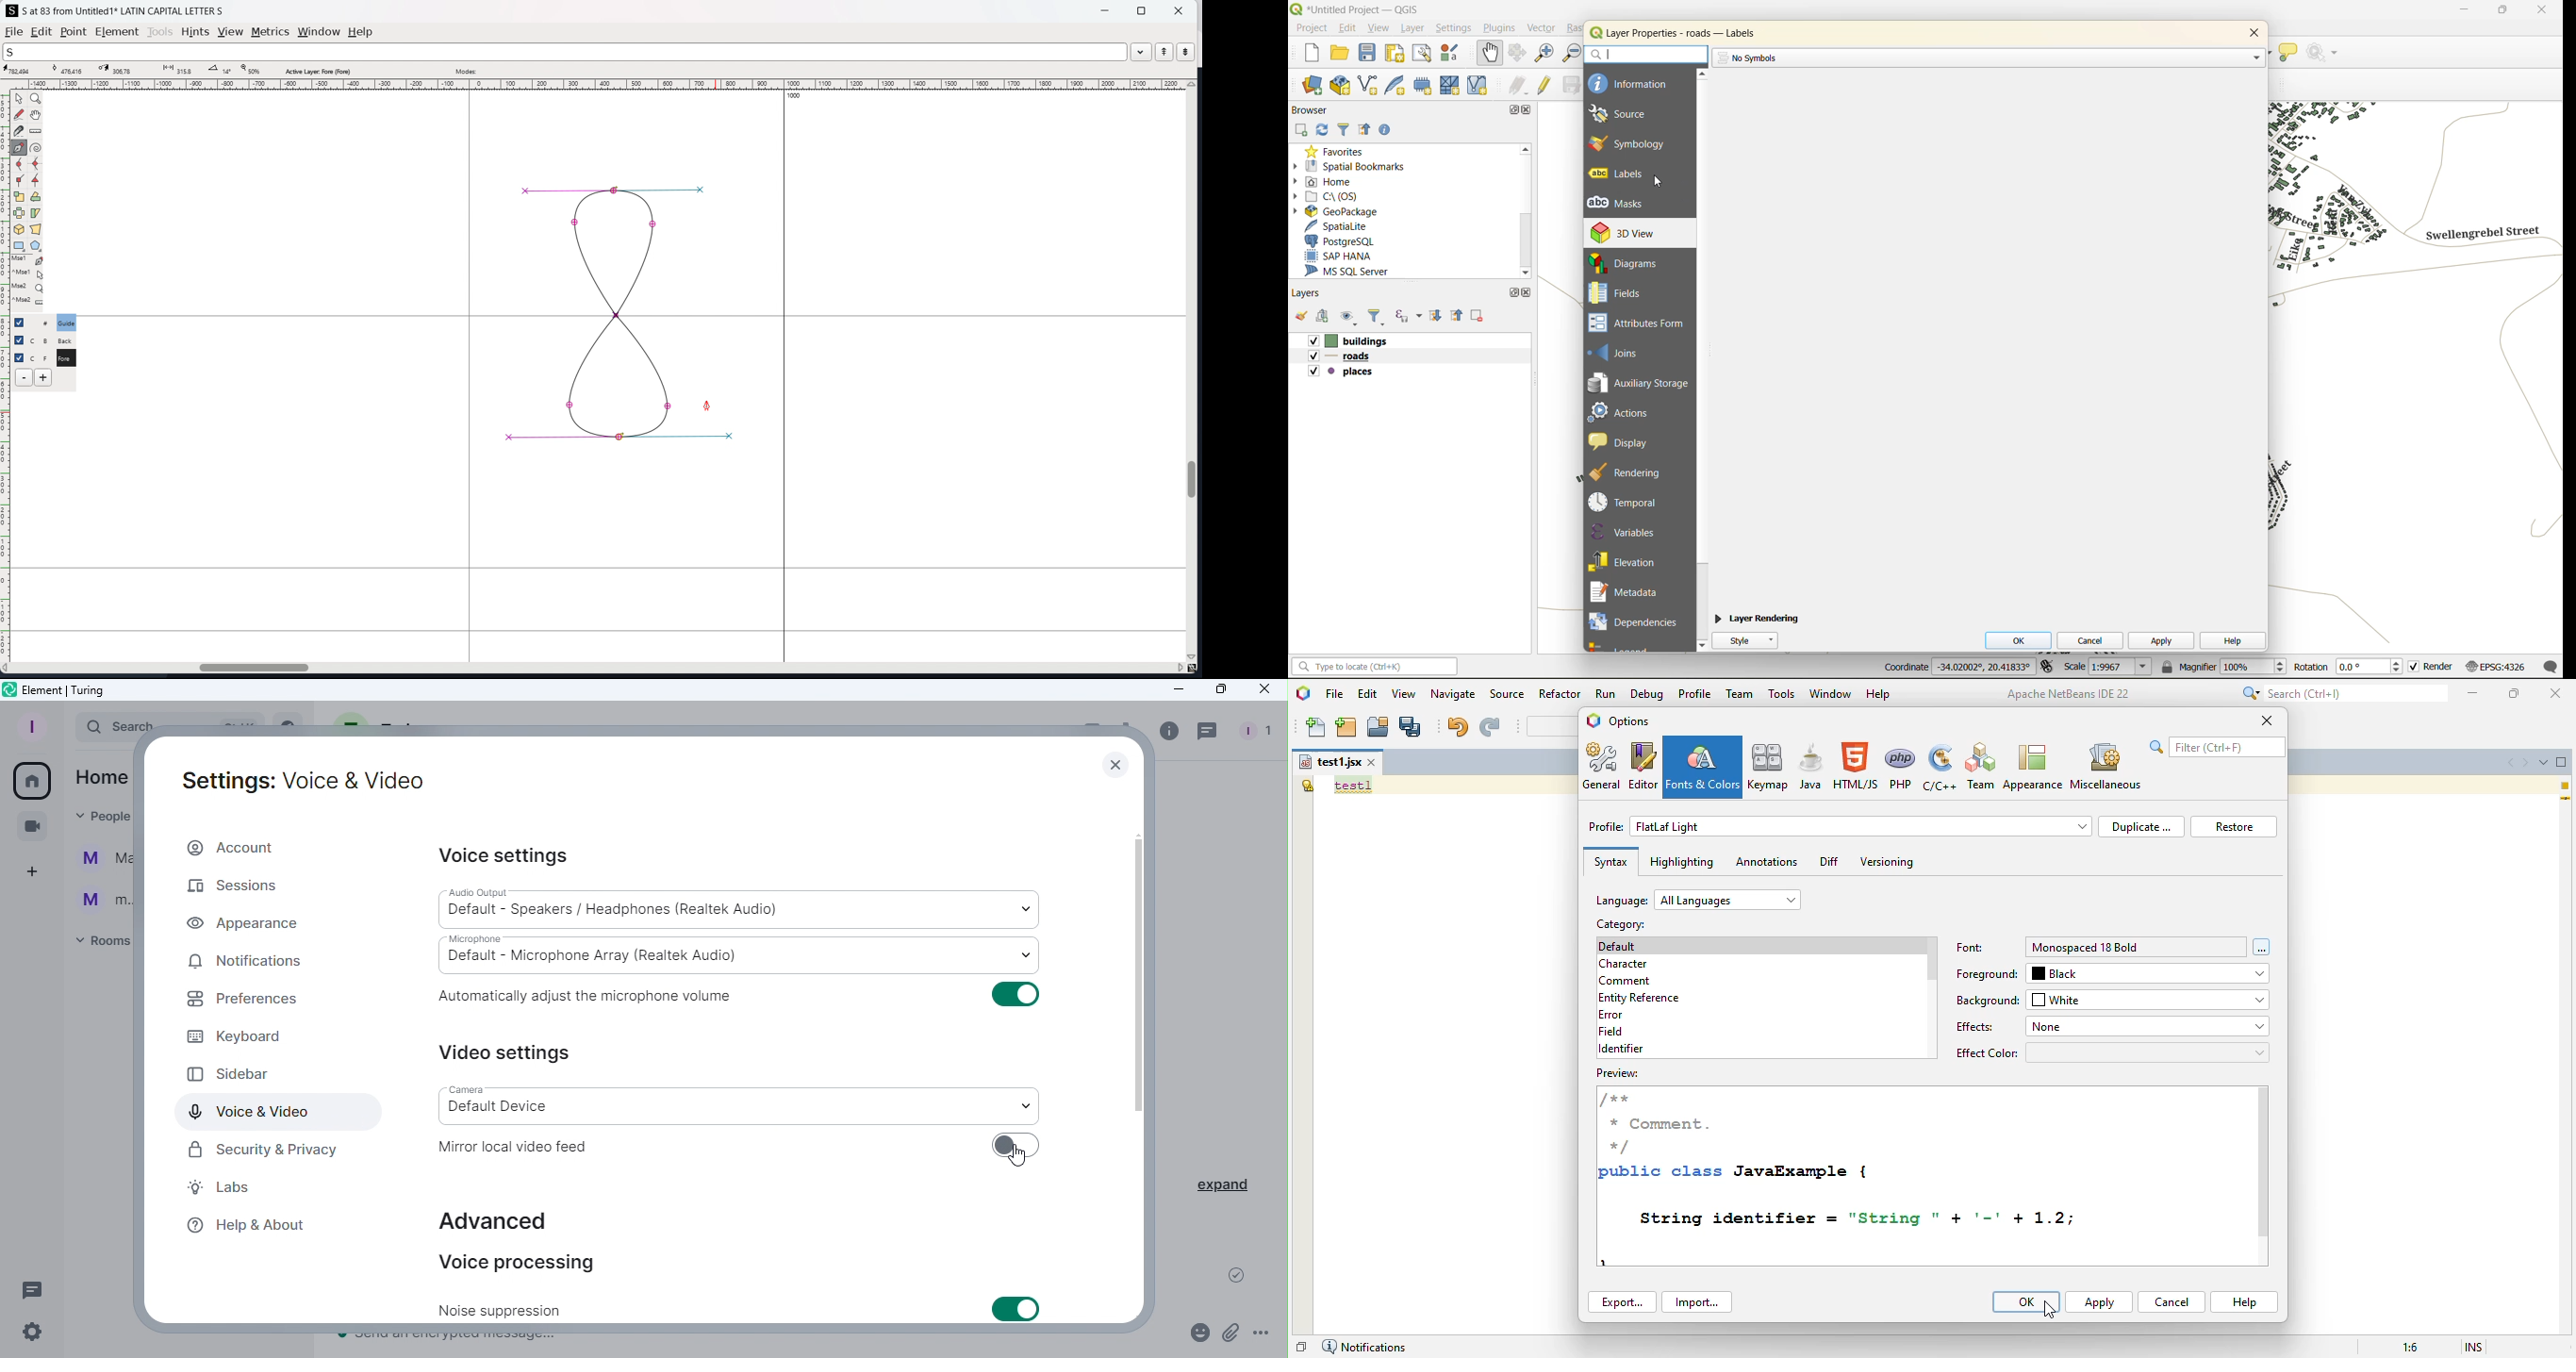  Describe the element at coordinates (37, 100) in the screenshot. I see `magnify` at that location.